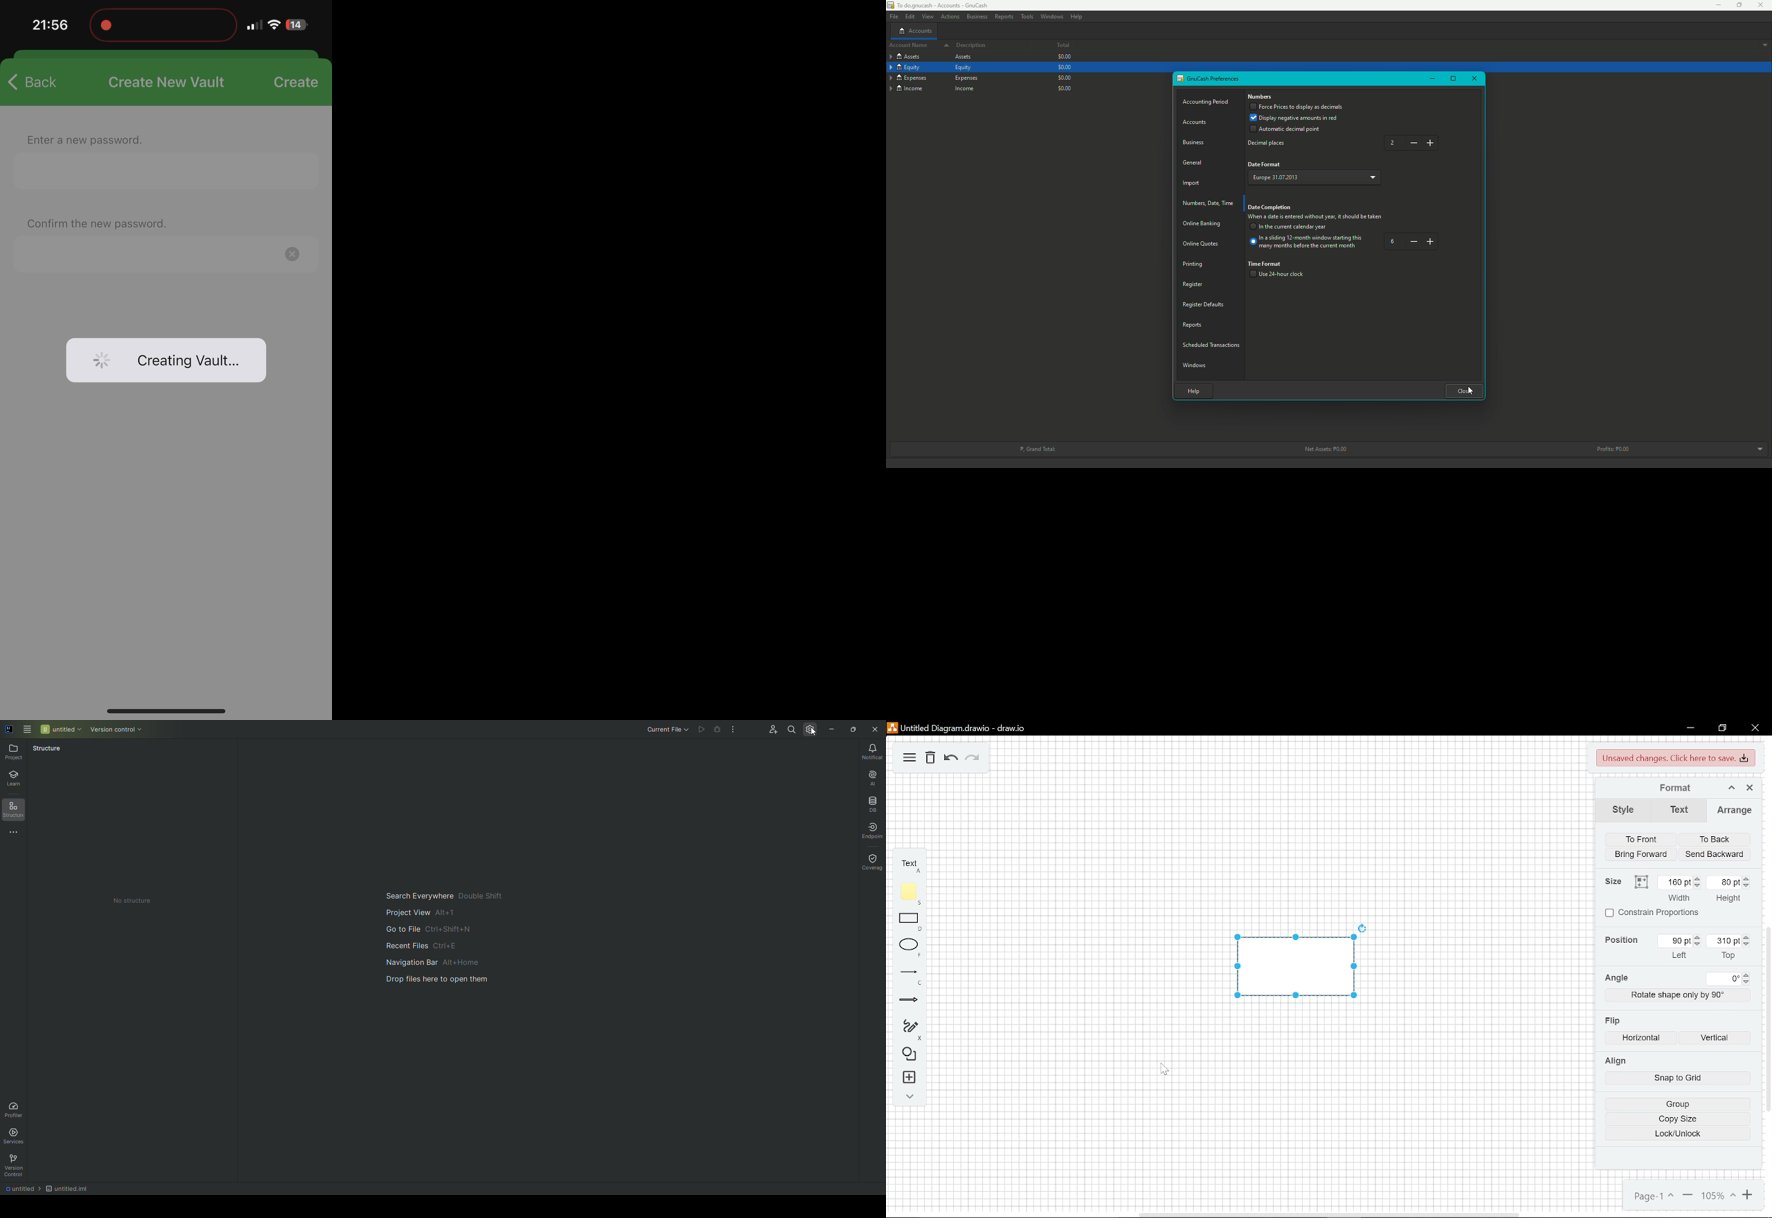 This screenshot has width=1792, height=1232. I want to click on Accounts, so click(915, 30).